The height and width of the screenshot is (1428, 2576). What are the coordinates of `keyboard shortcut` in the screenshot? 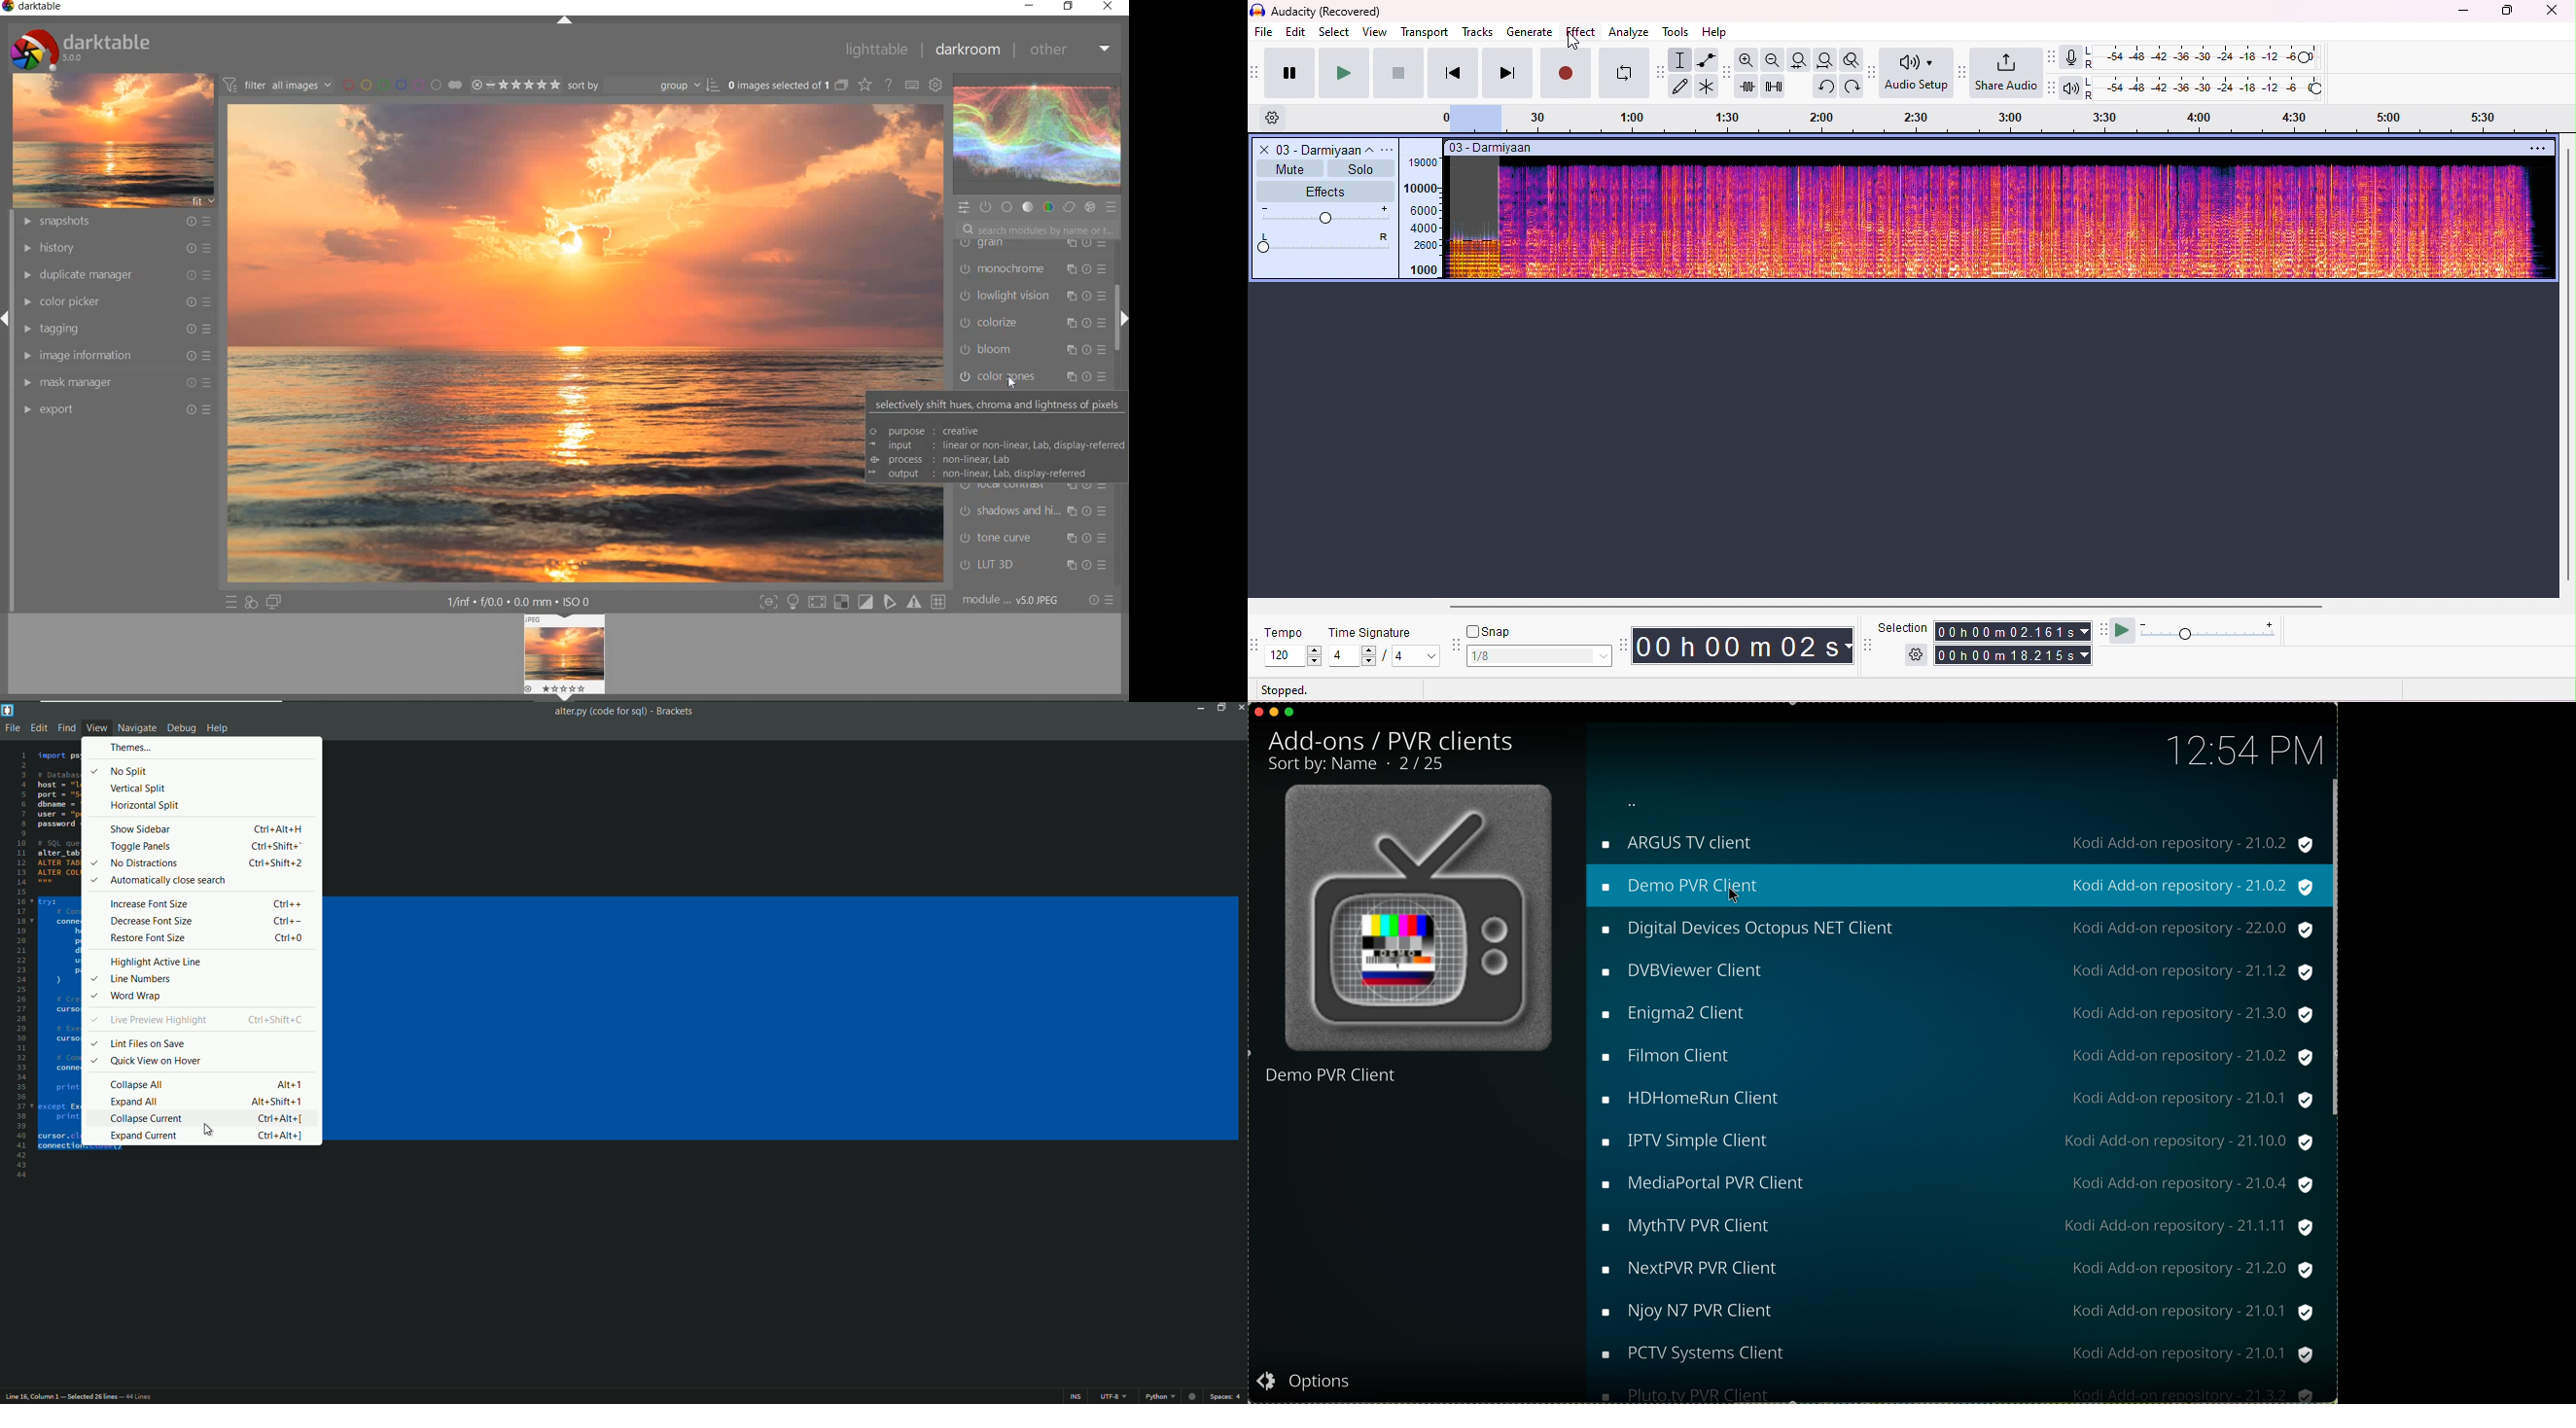 It's located at (292, 1085).